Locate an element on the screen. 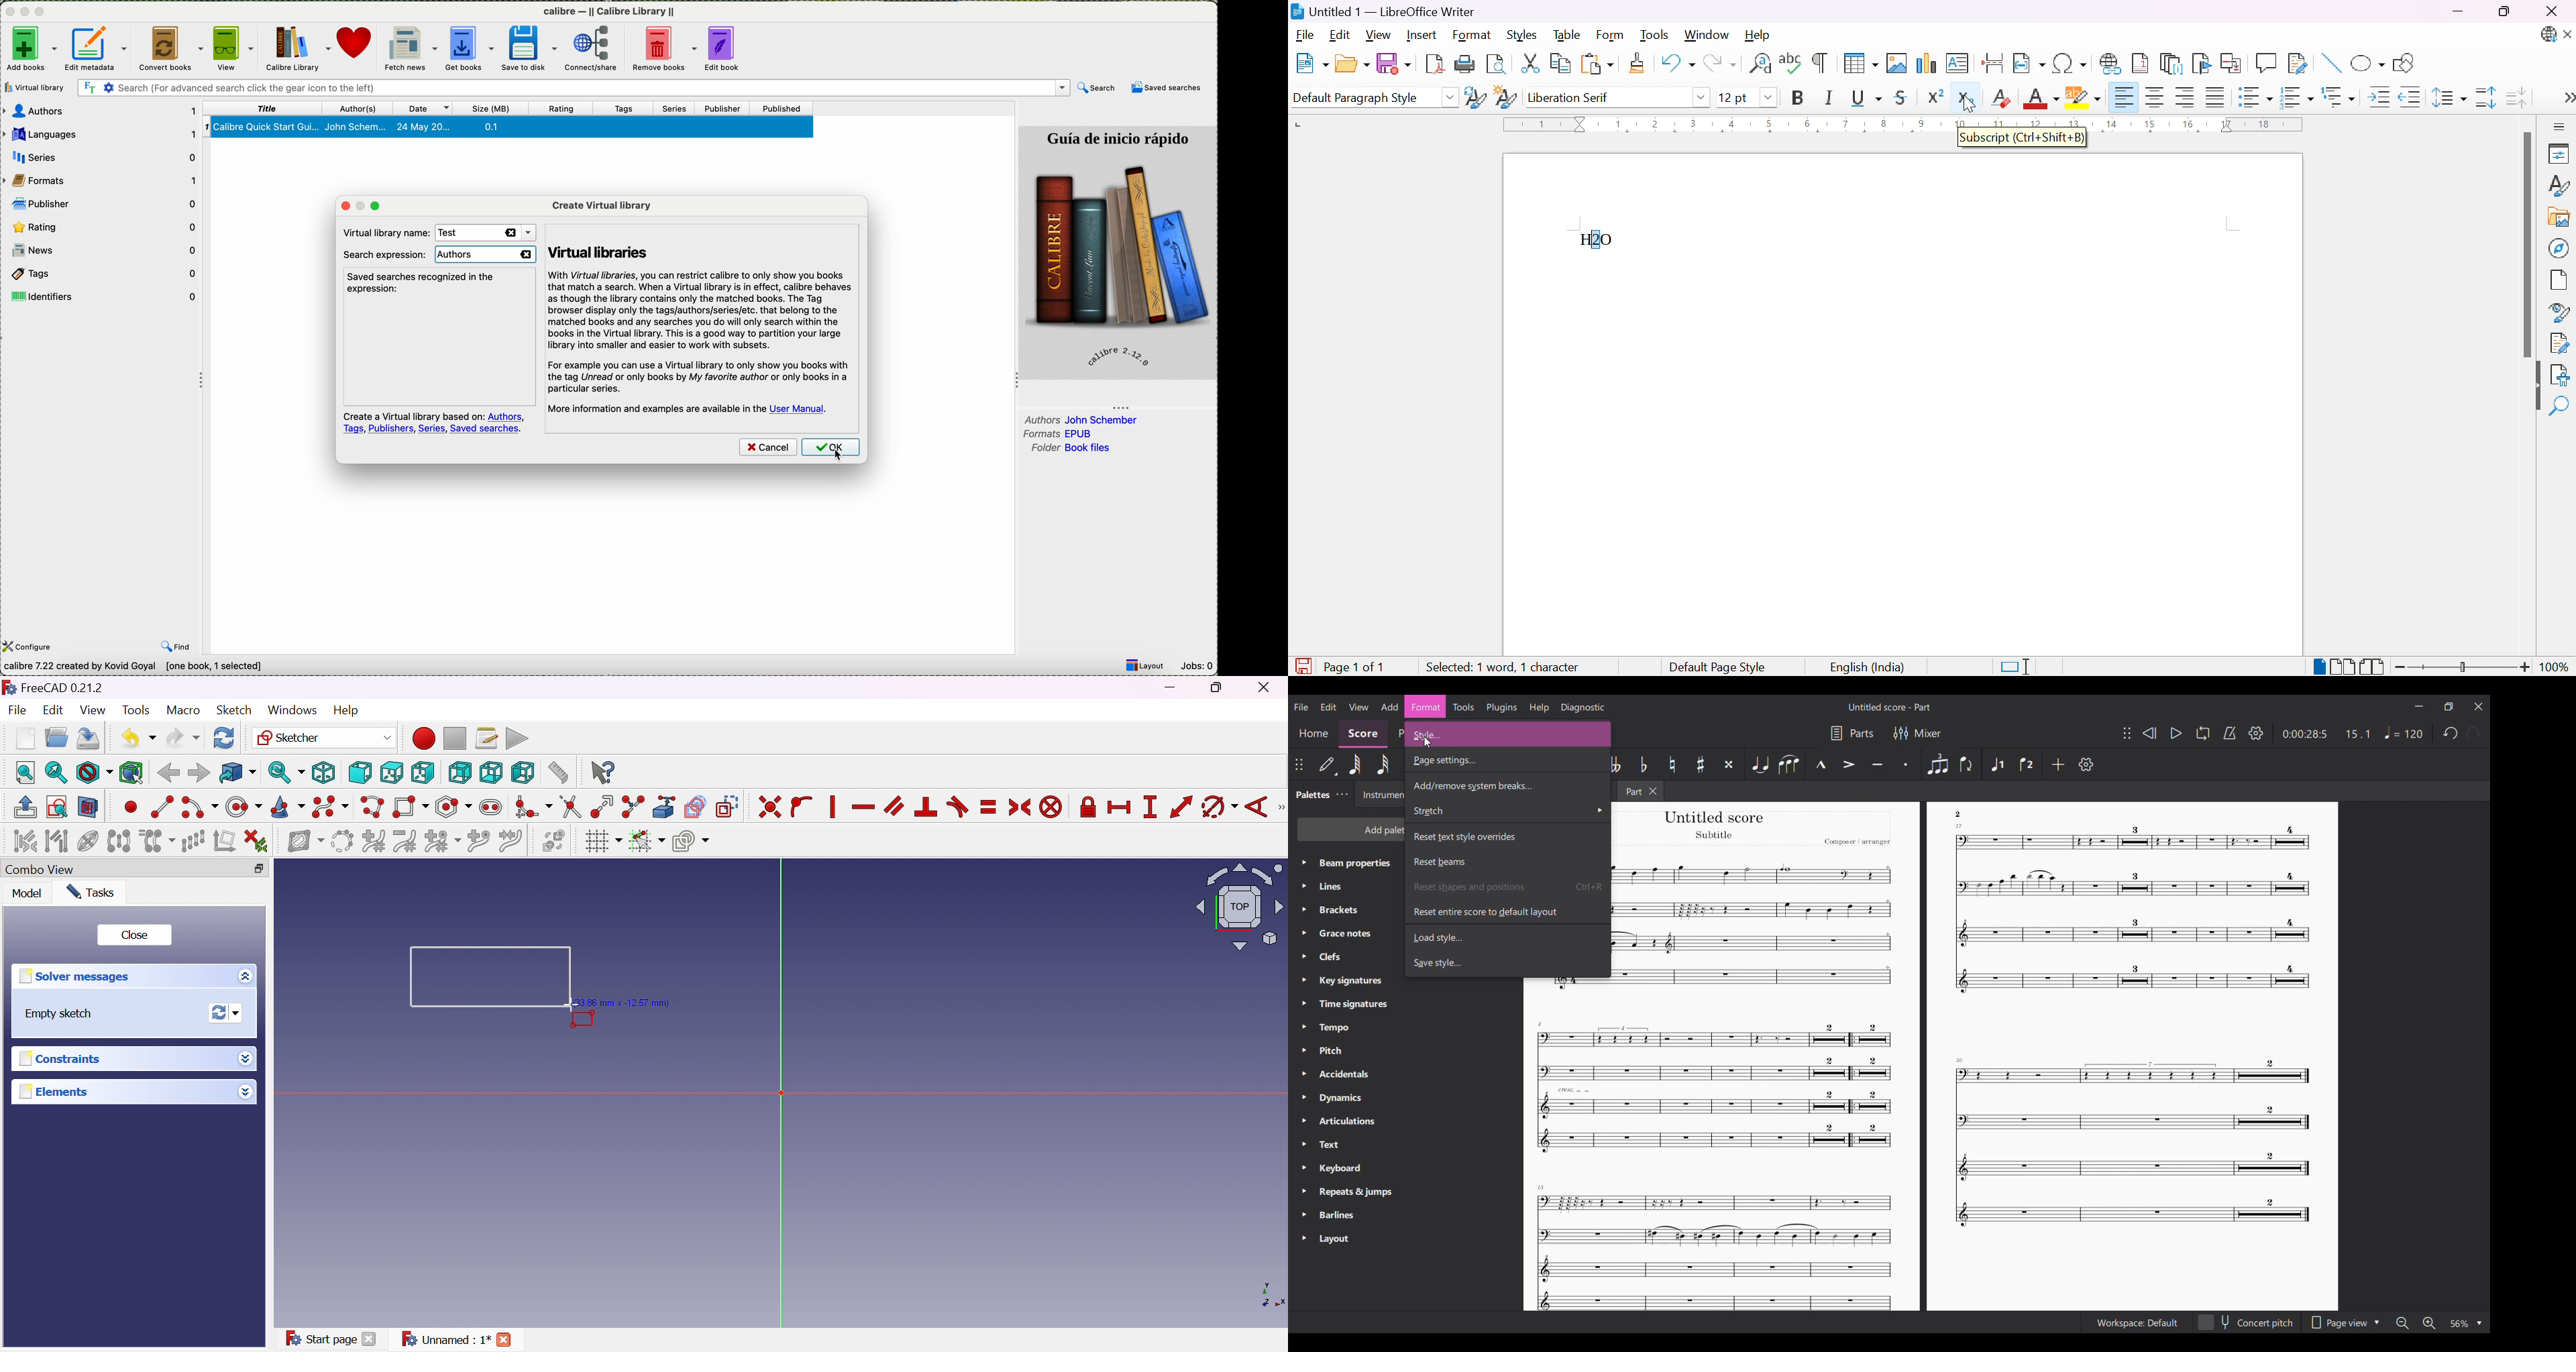 Image resolution: width=2576 pixels, height=1372 pixels. Create carbon copy is located at coordinates (696, 807).